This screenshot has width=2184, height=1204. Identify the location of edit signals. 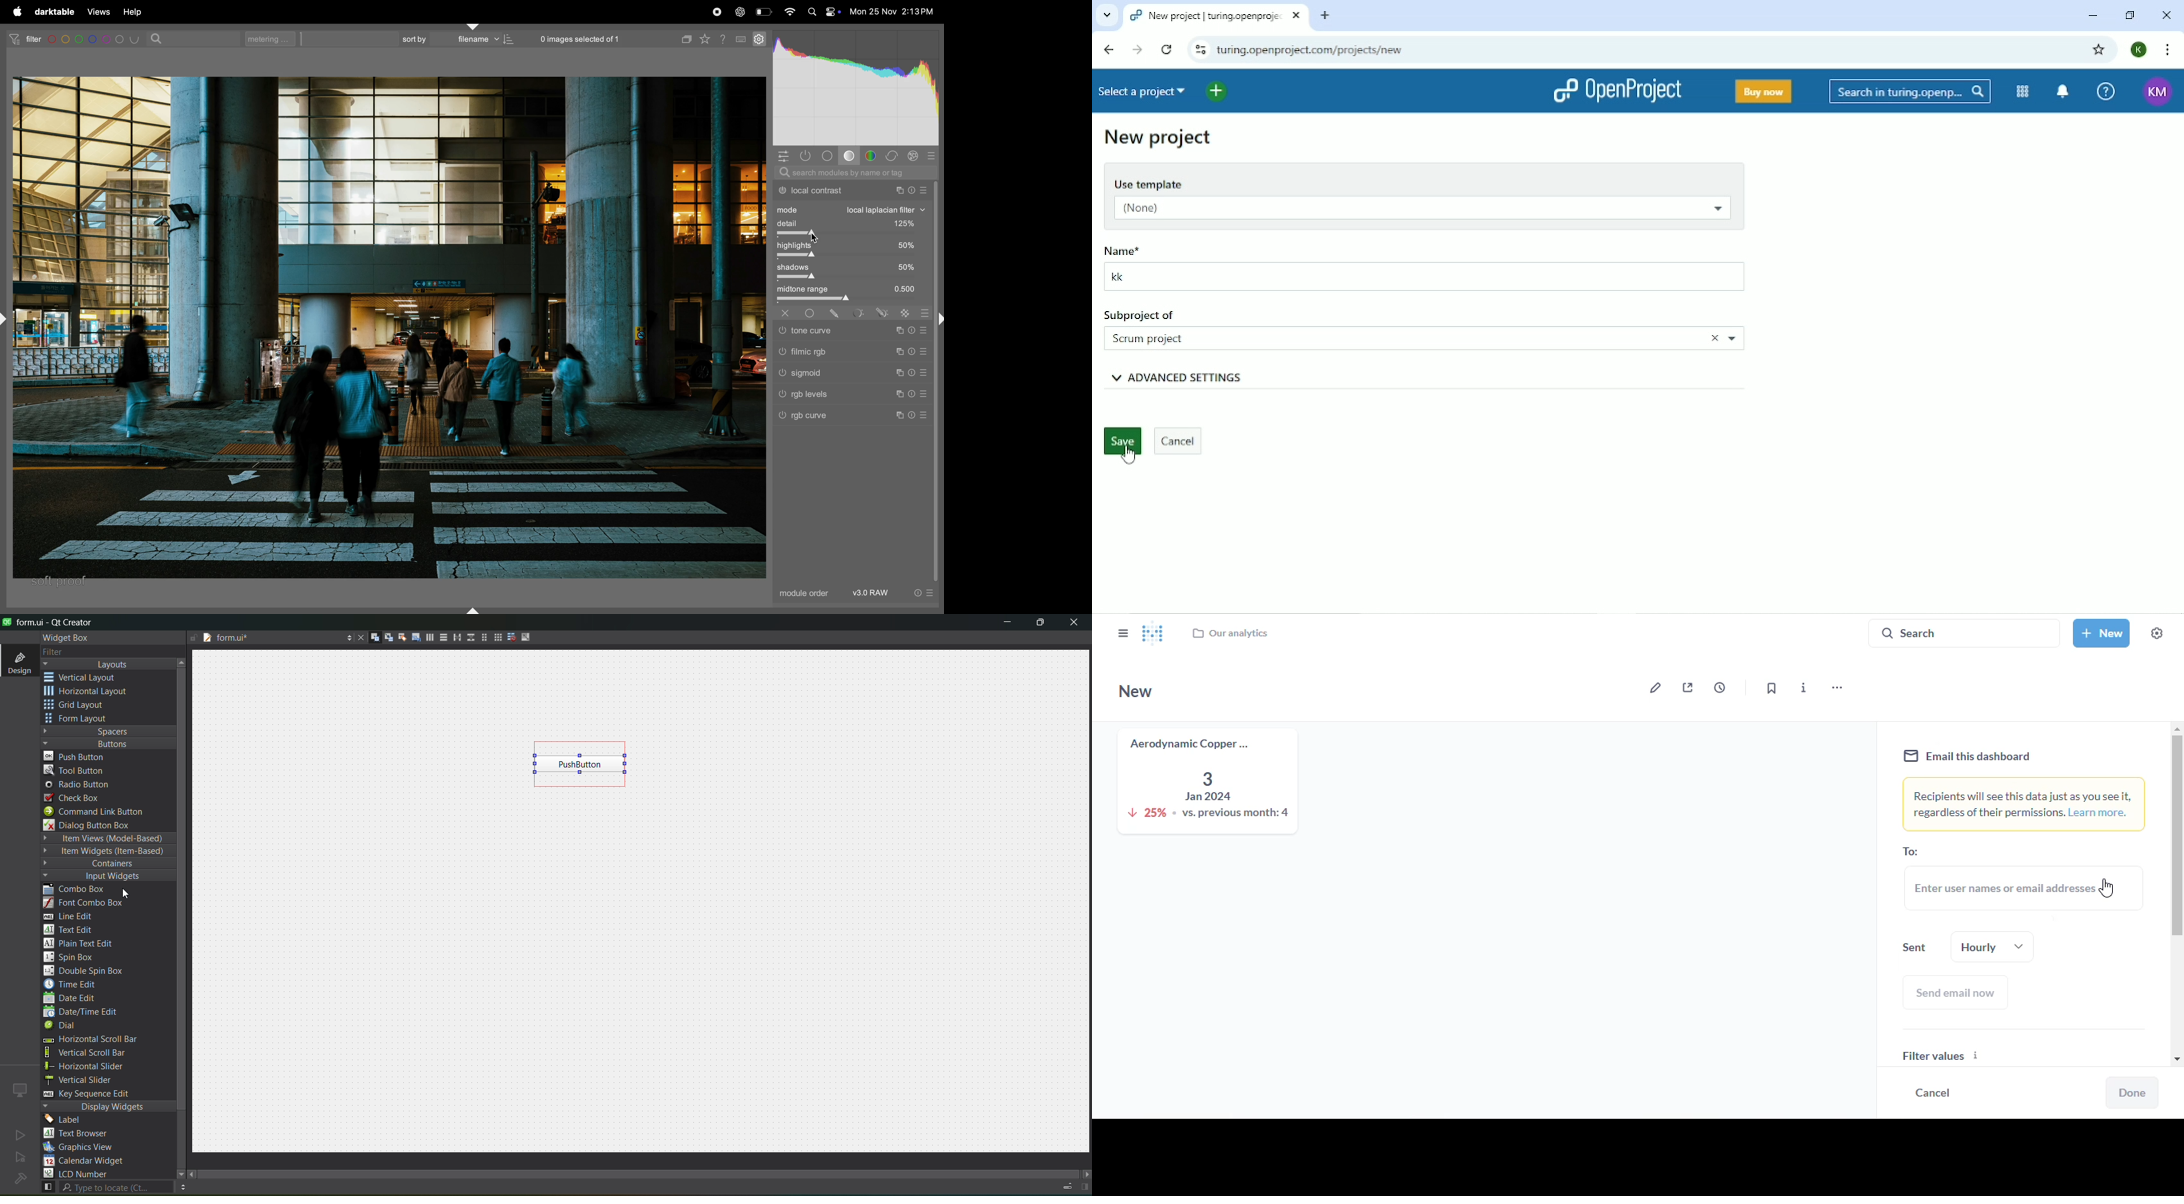
(384, 637).